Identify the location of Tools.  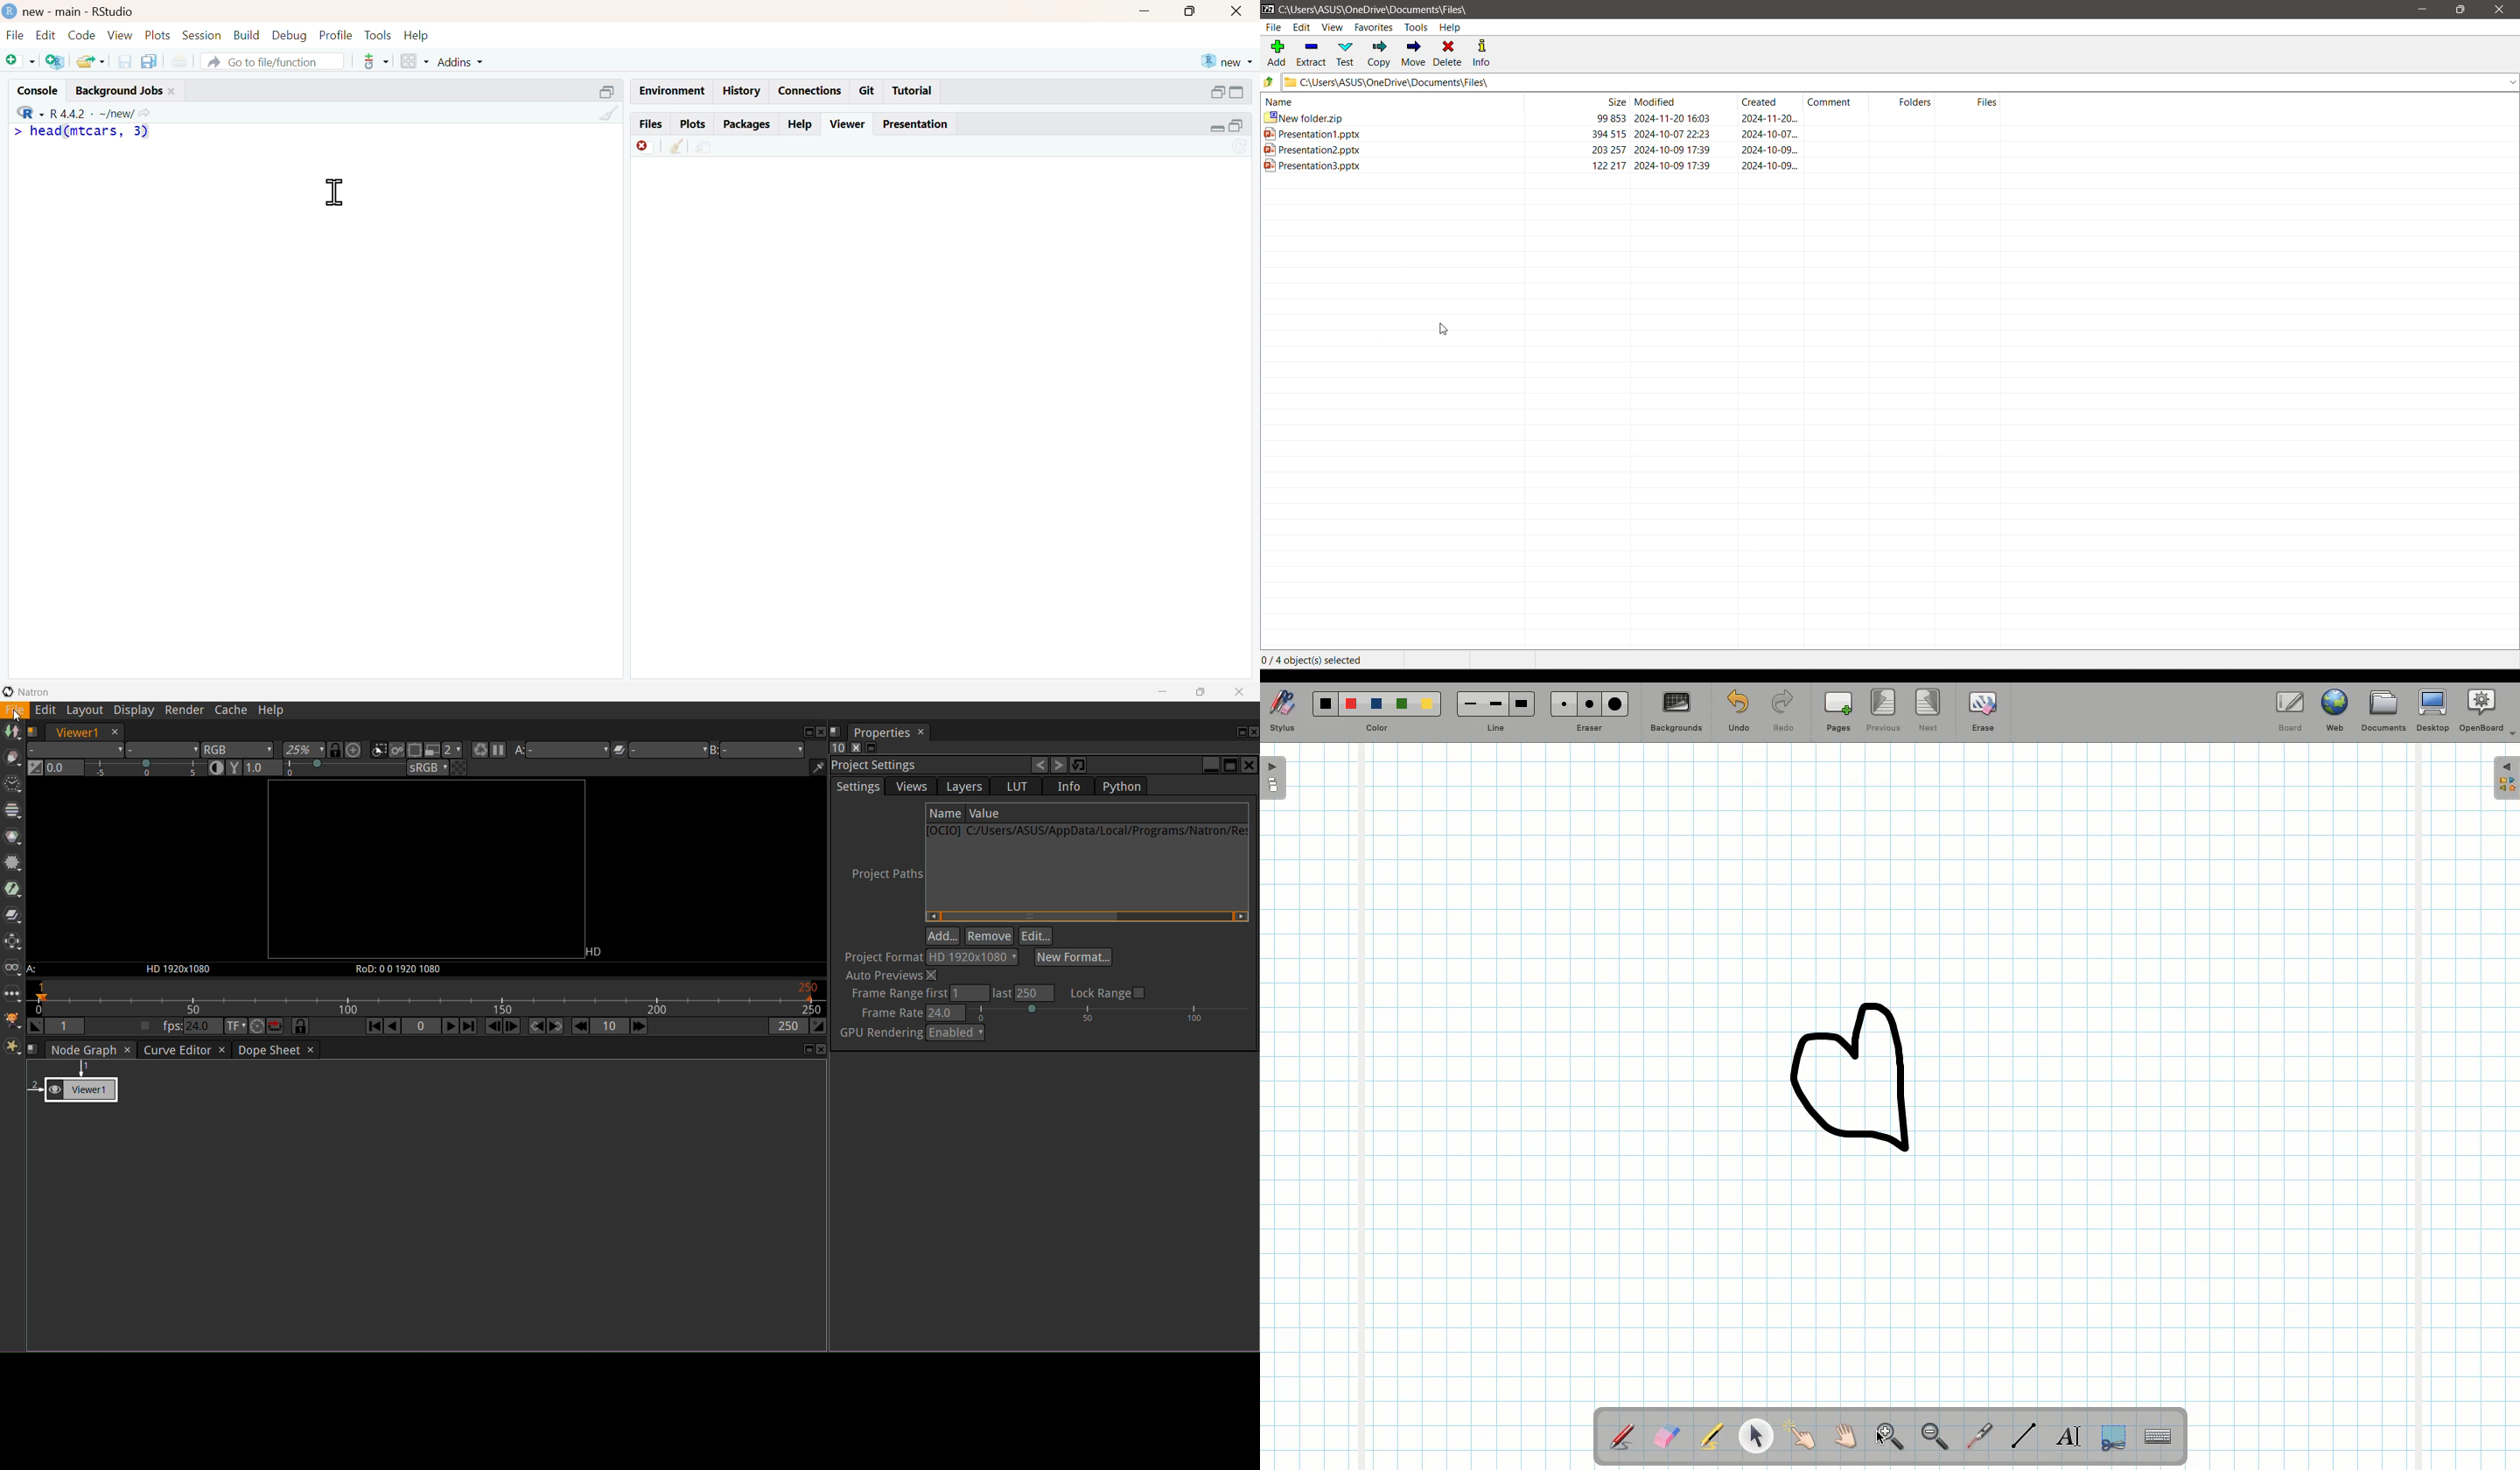
(376, 33).